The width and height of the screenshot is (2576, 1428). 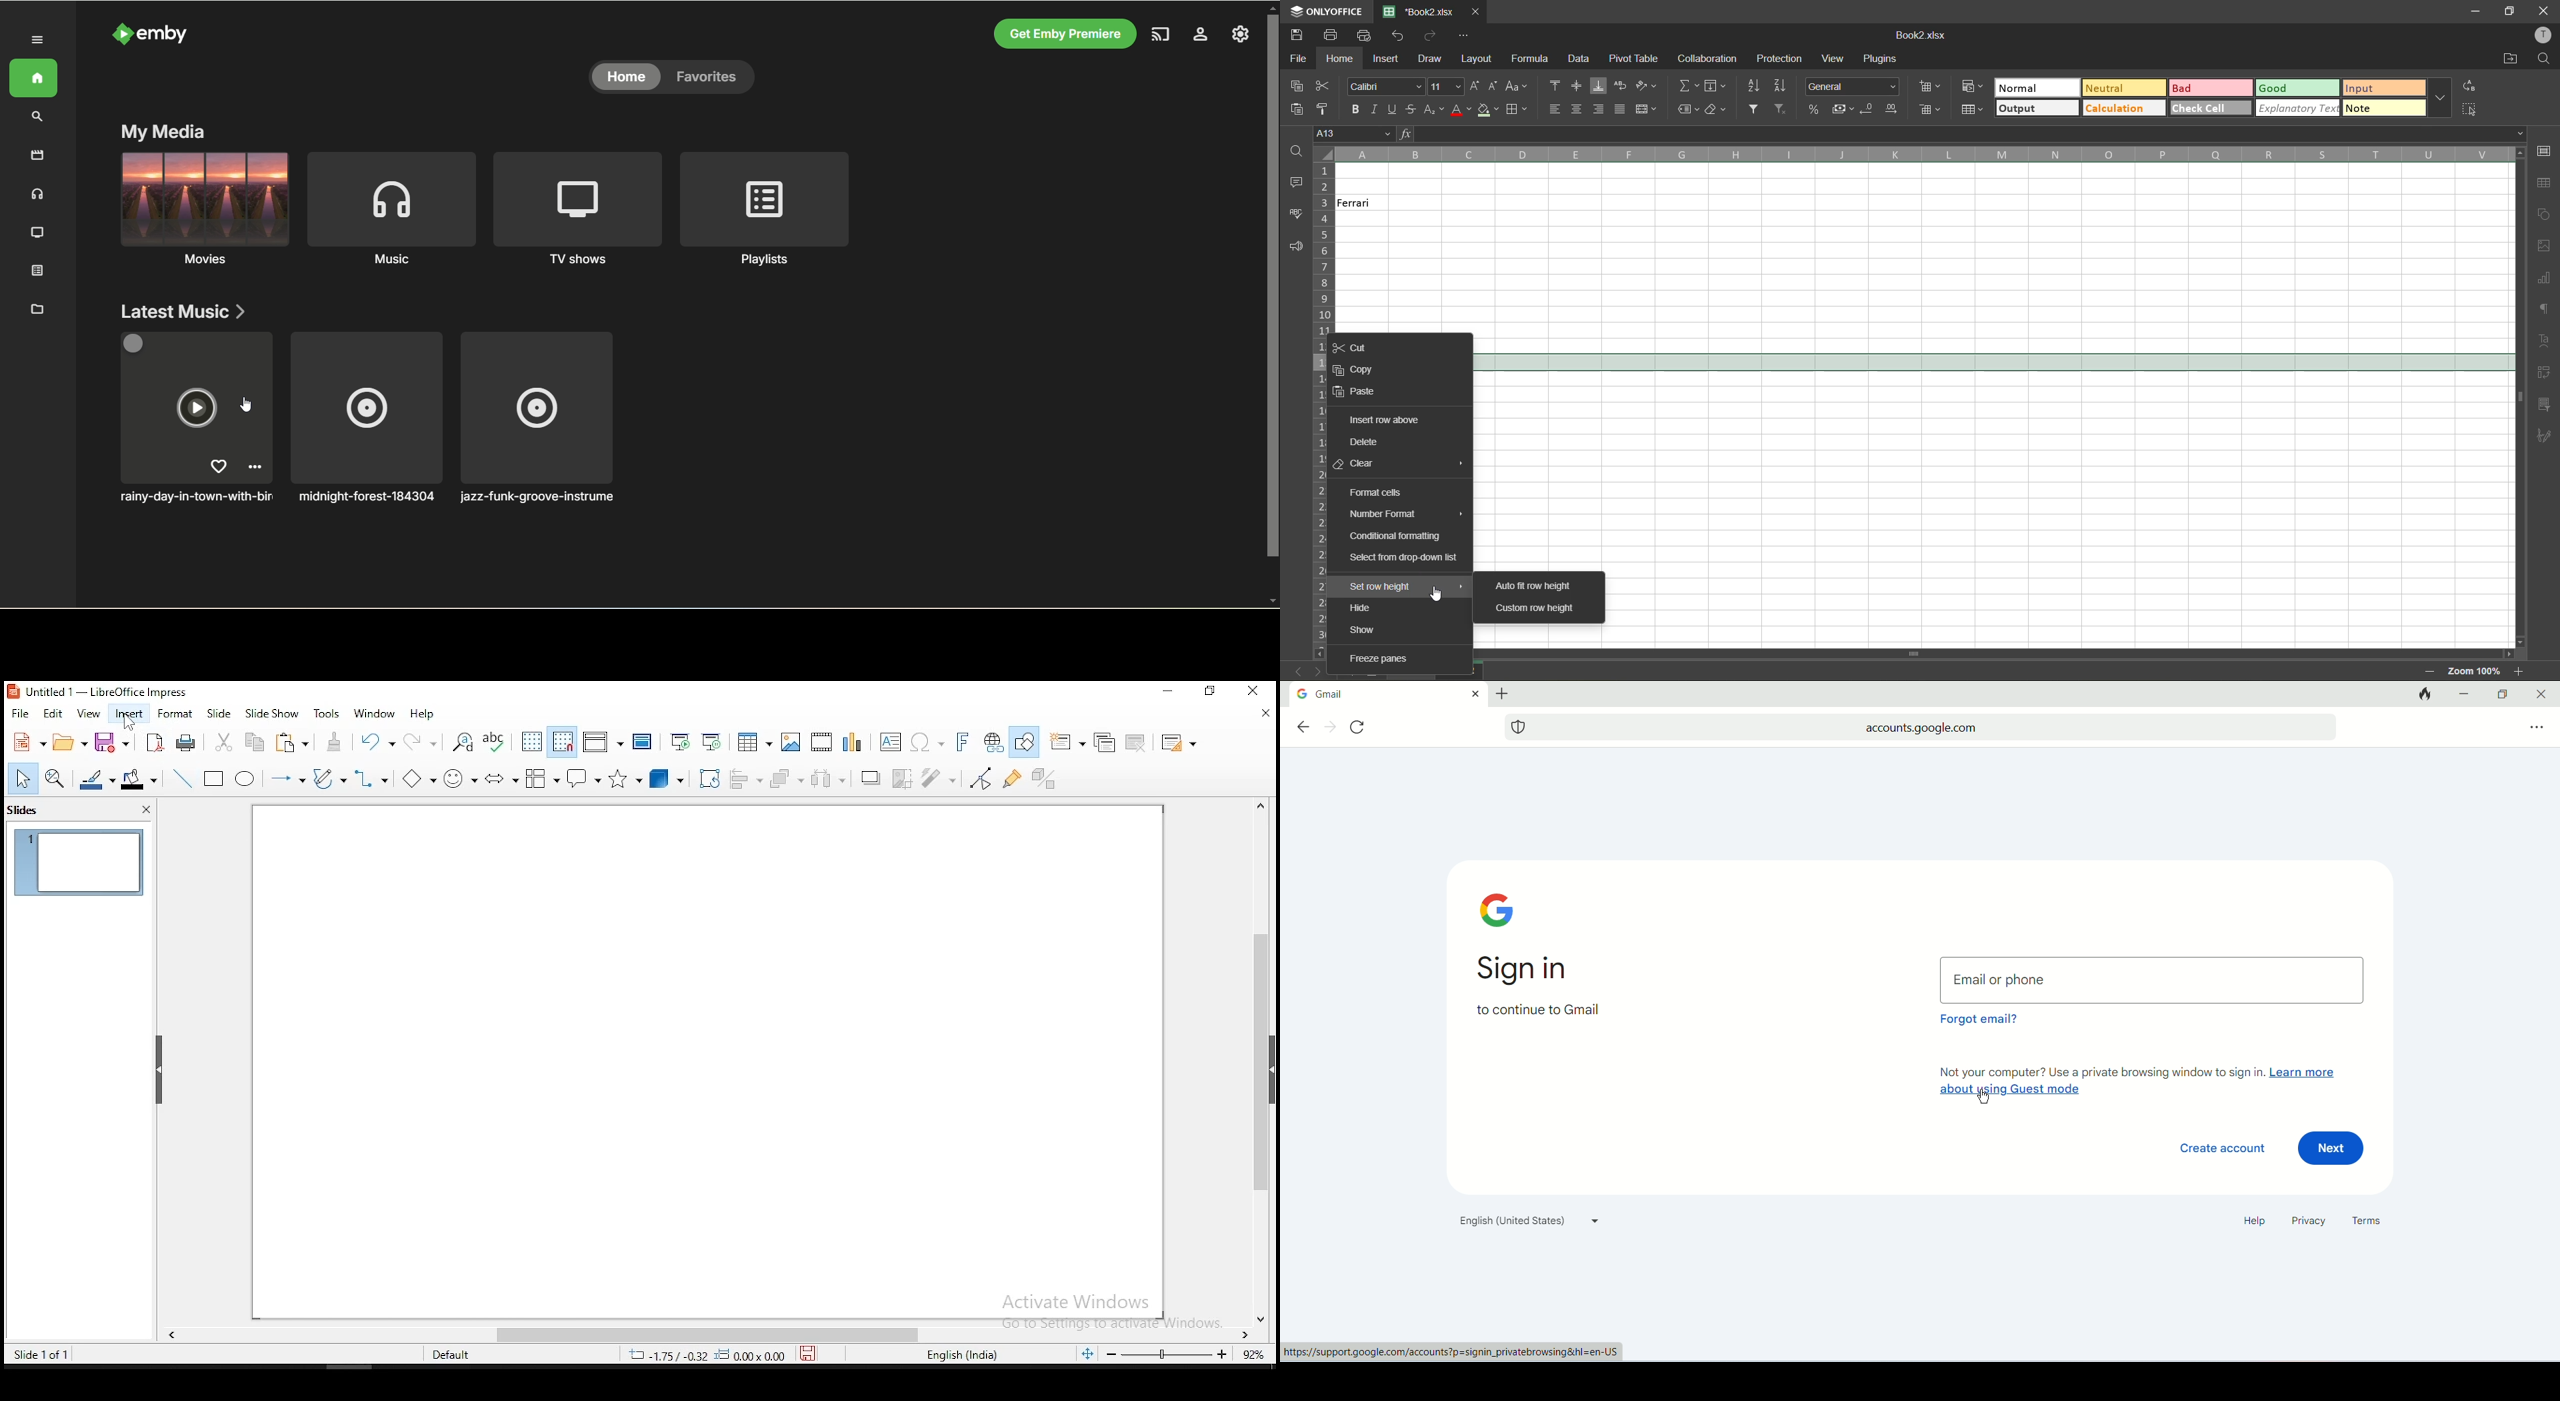 I want to click on , so click(x=502, y=778).